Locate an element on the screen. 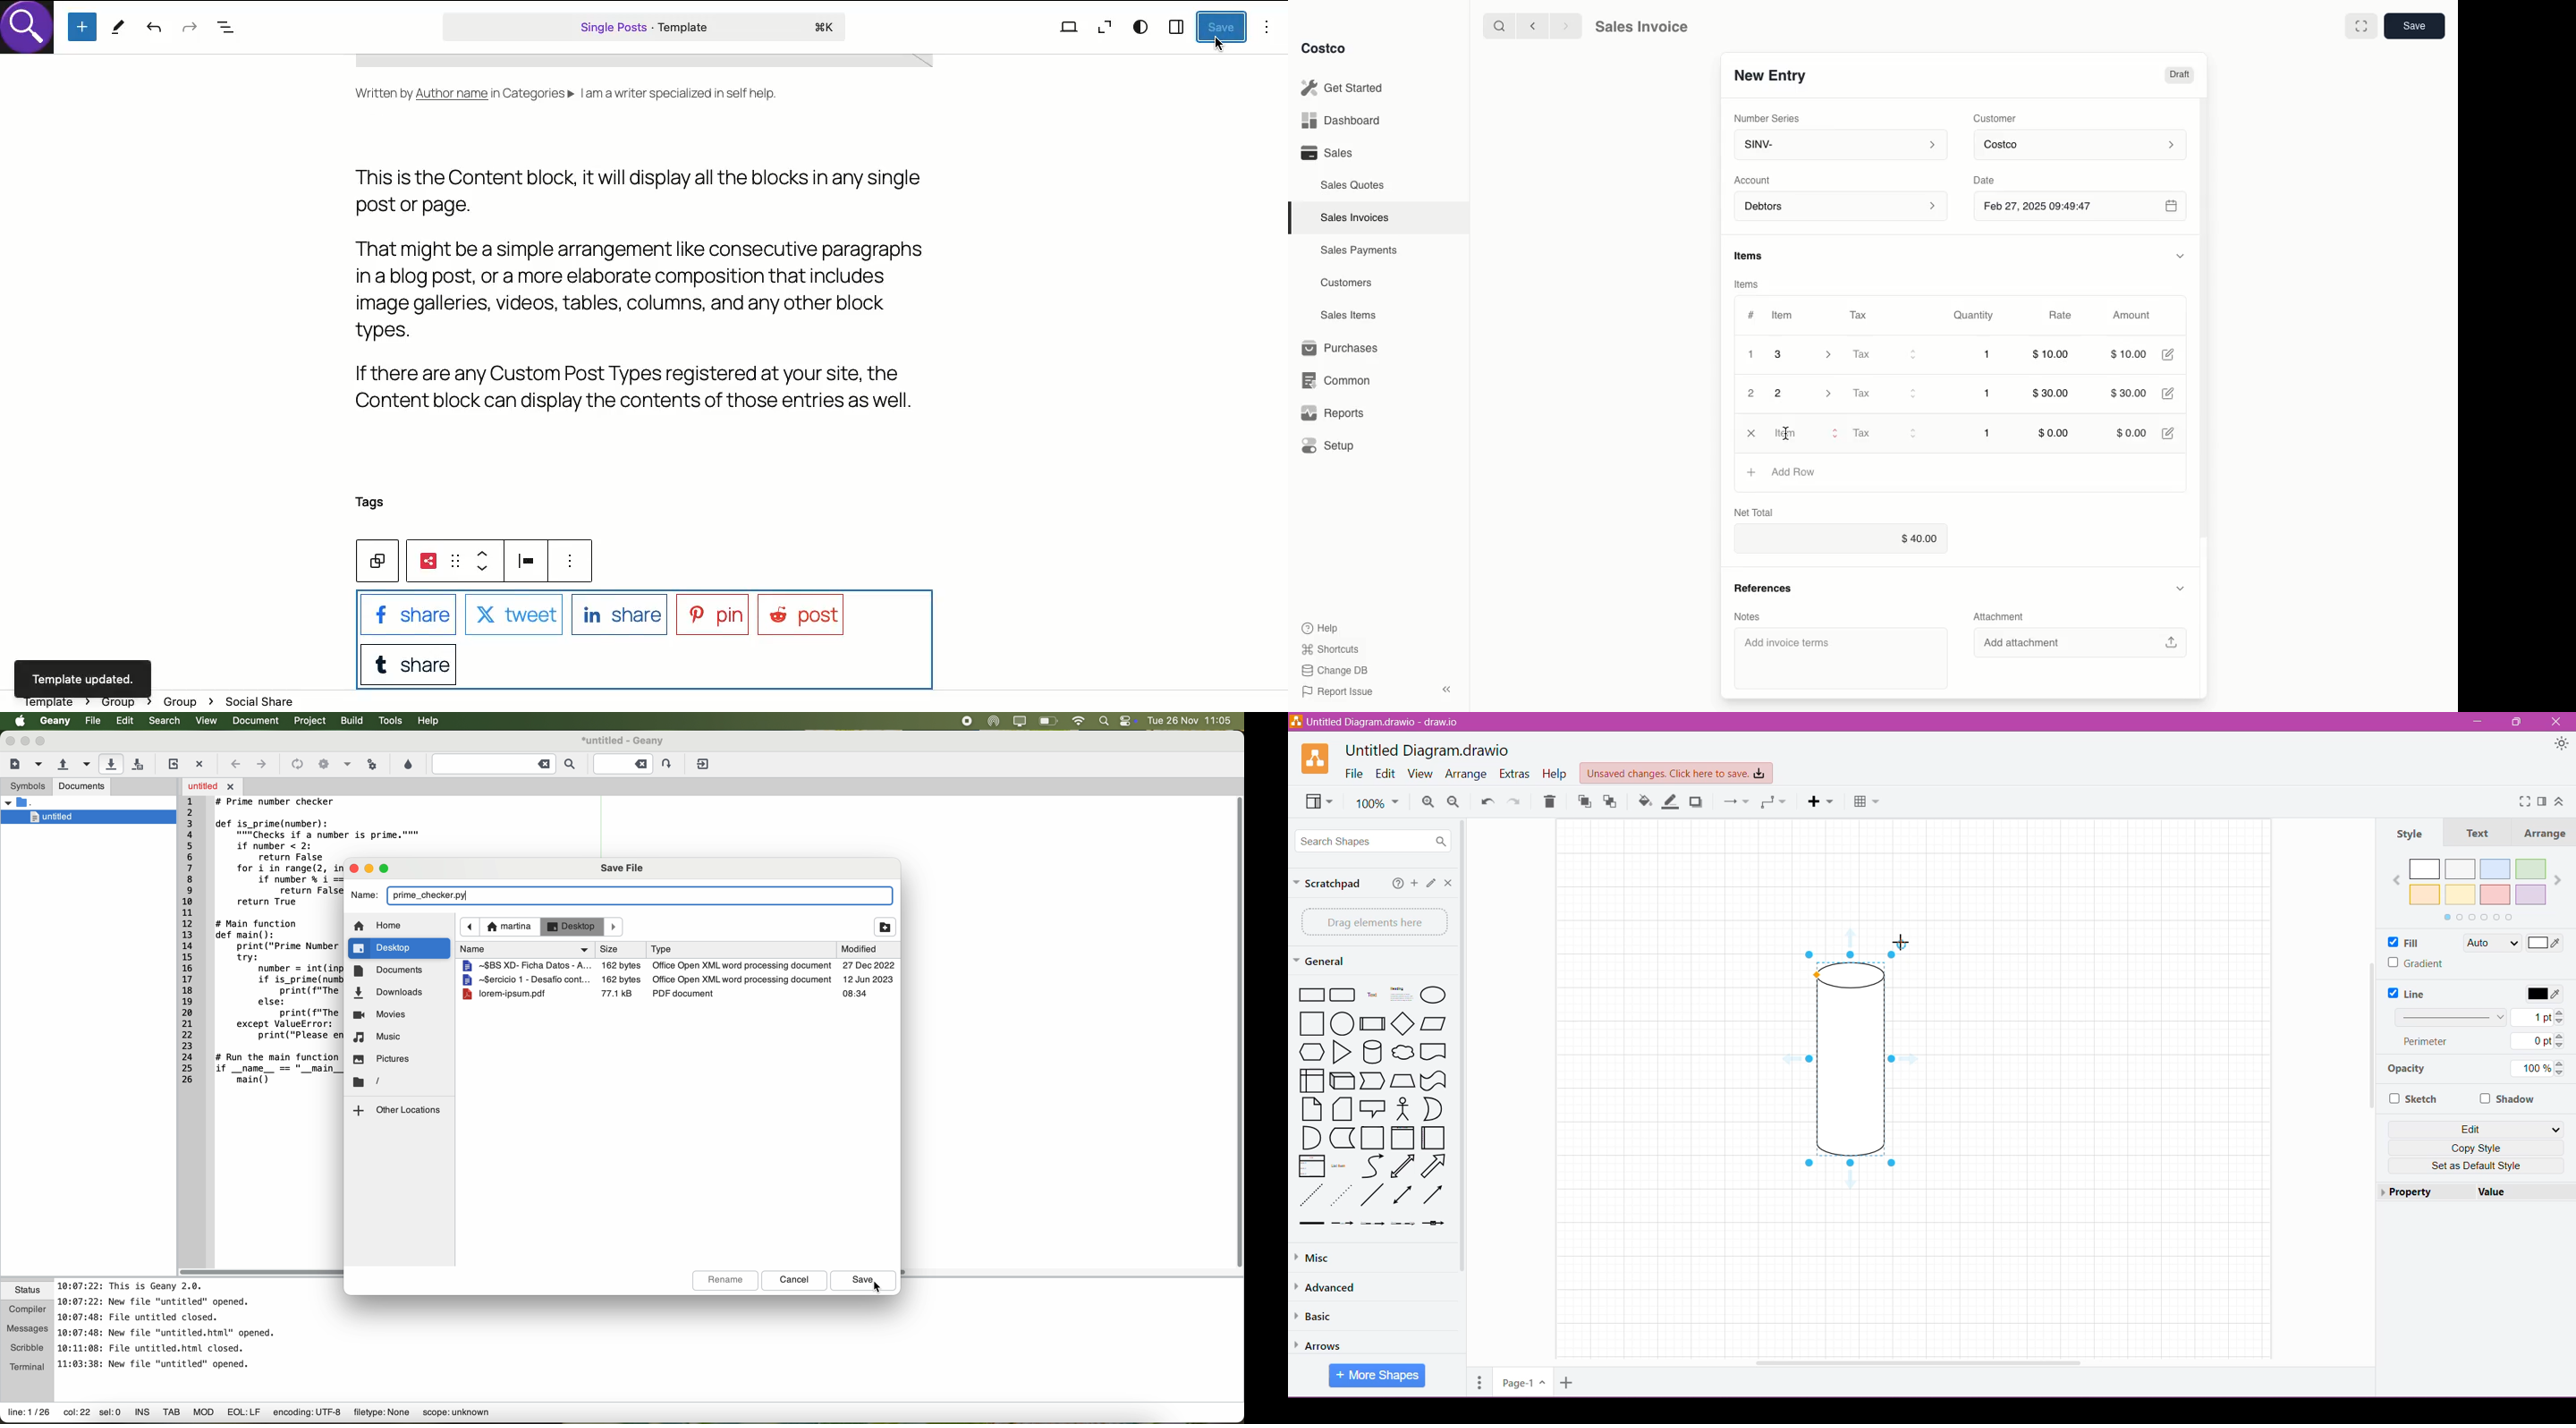  spotlight search is located at coordinates (1105, 721).